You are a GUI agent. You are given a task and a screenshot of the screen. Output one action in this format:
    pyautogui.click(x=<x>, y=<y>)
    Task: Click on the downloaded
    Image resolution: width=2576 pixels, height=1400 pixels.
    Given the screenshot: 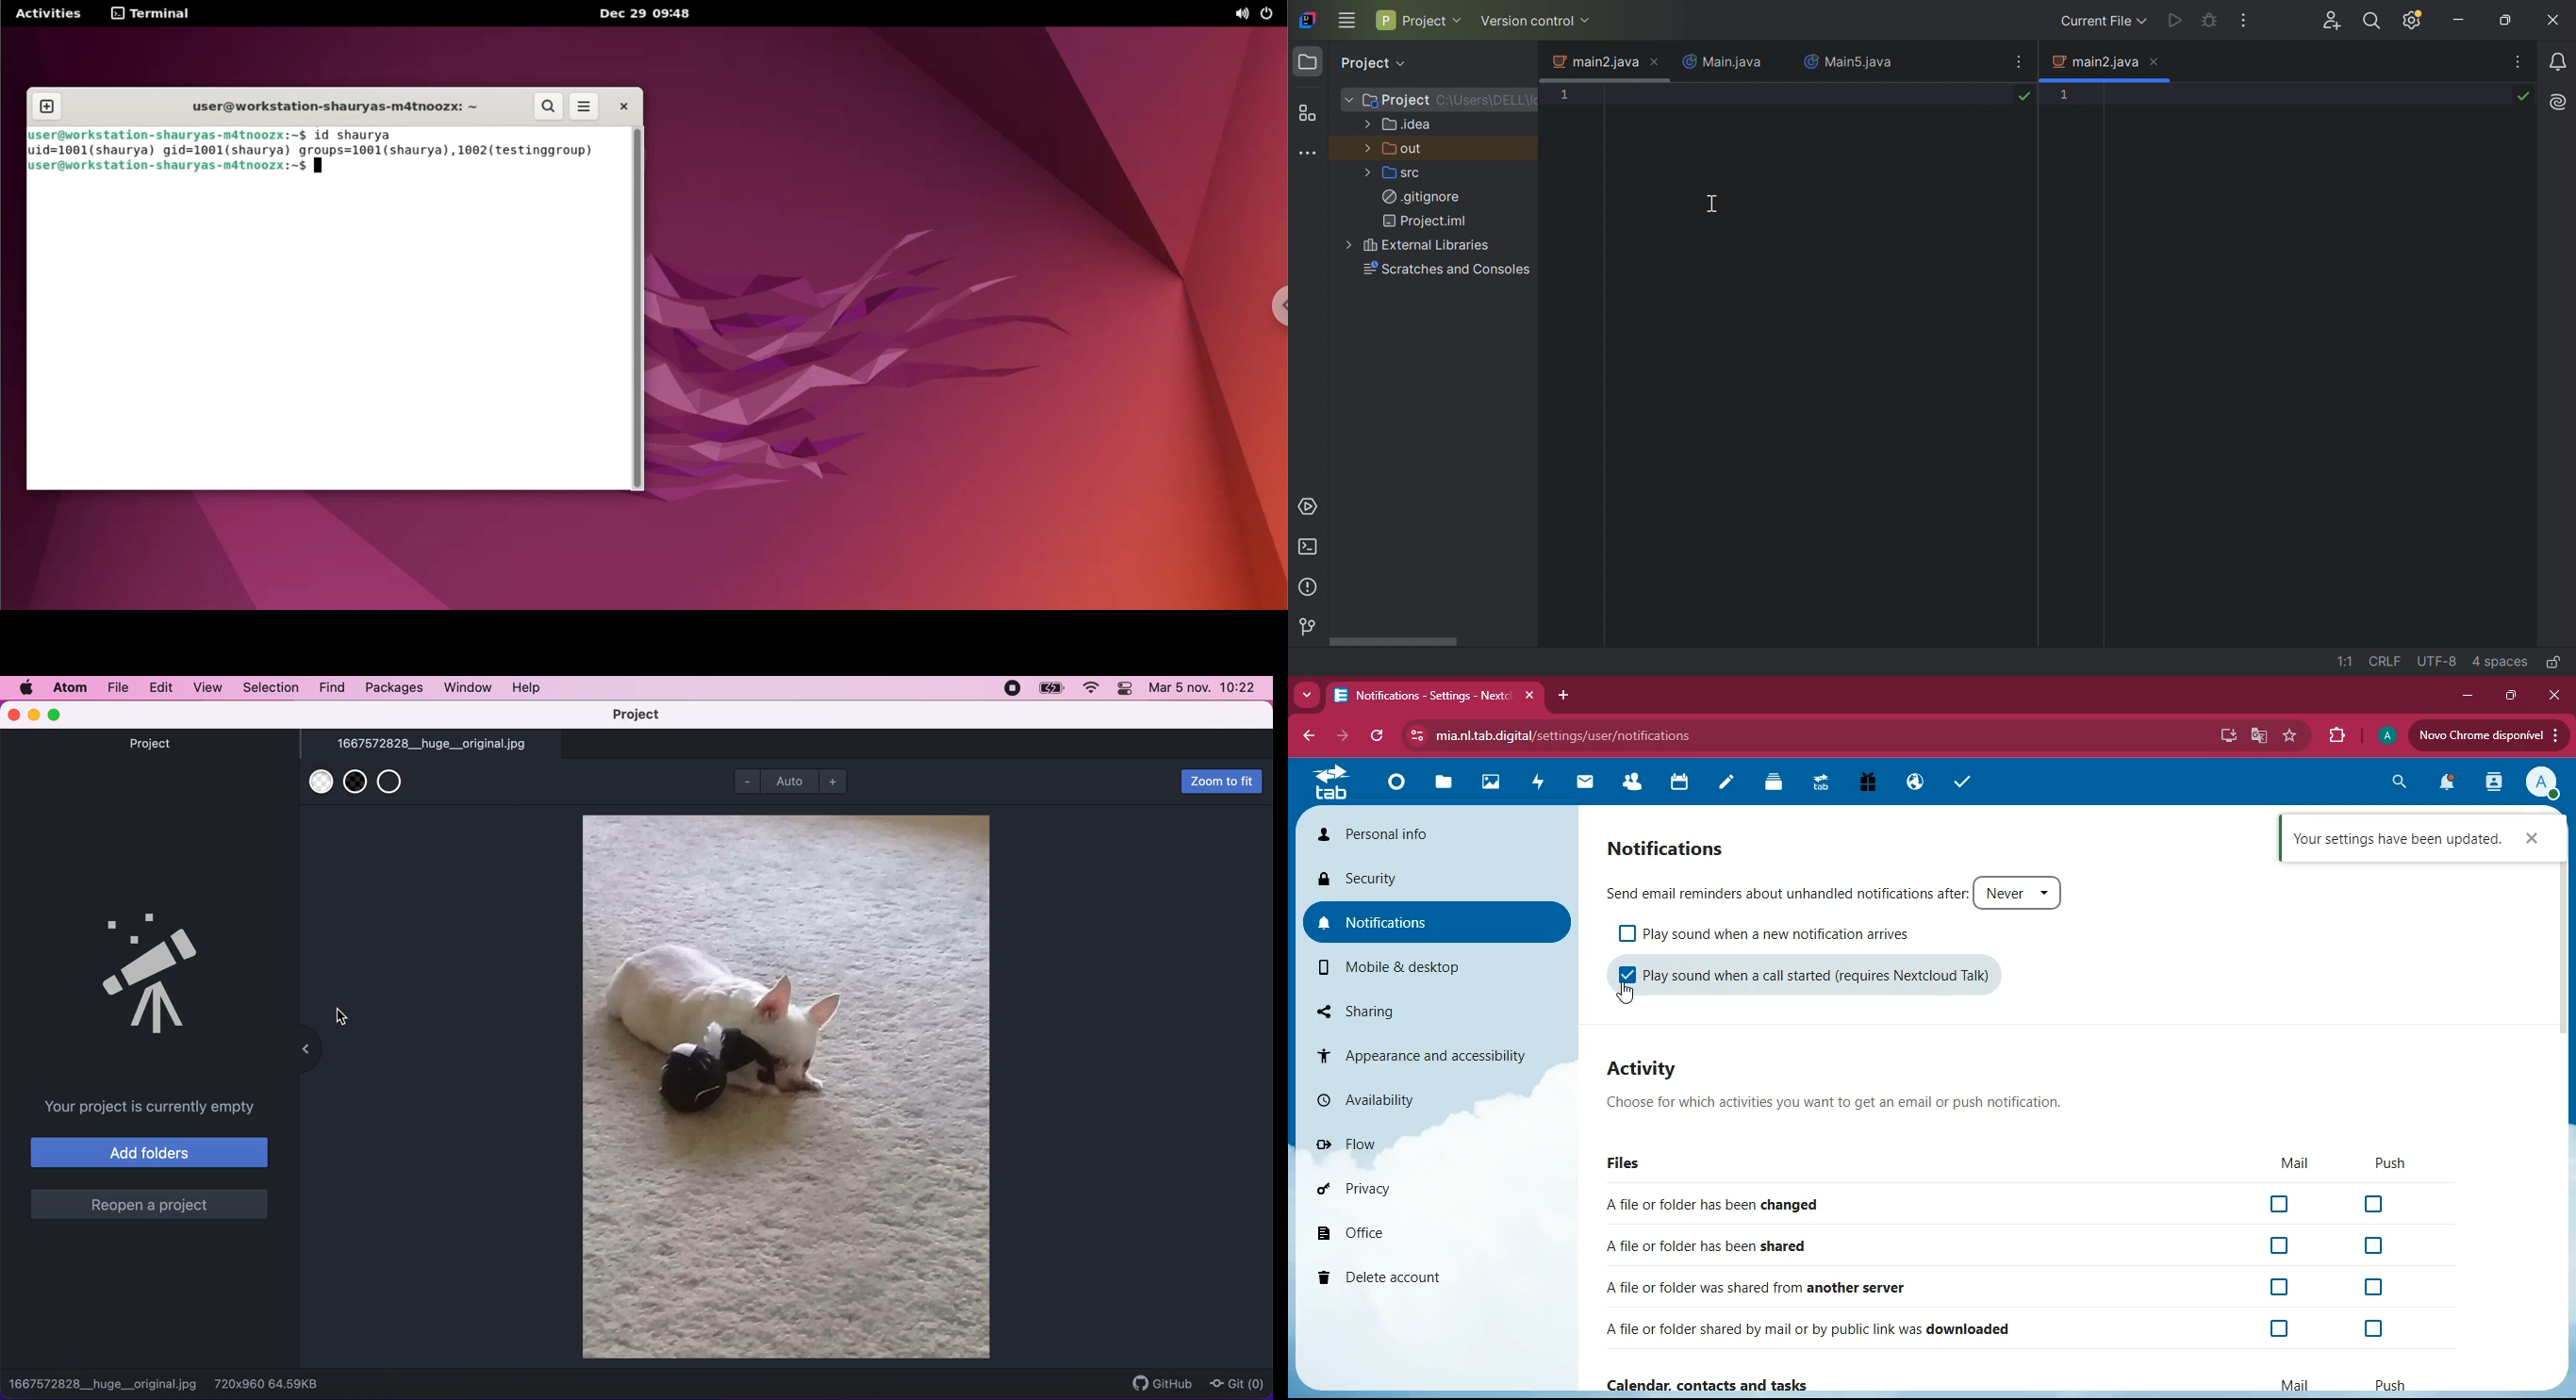 What is the action you would take?
    pyautogui.click(x=1818, y=1326)
    